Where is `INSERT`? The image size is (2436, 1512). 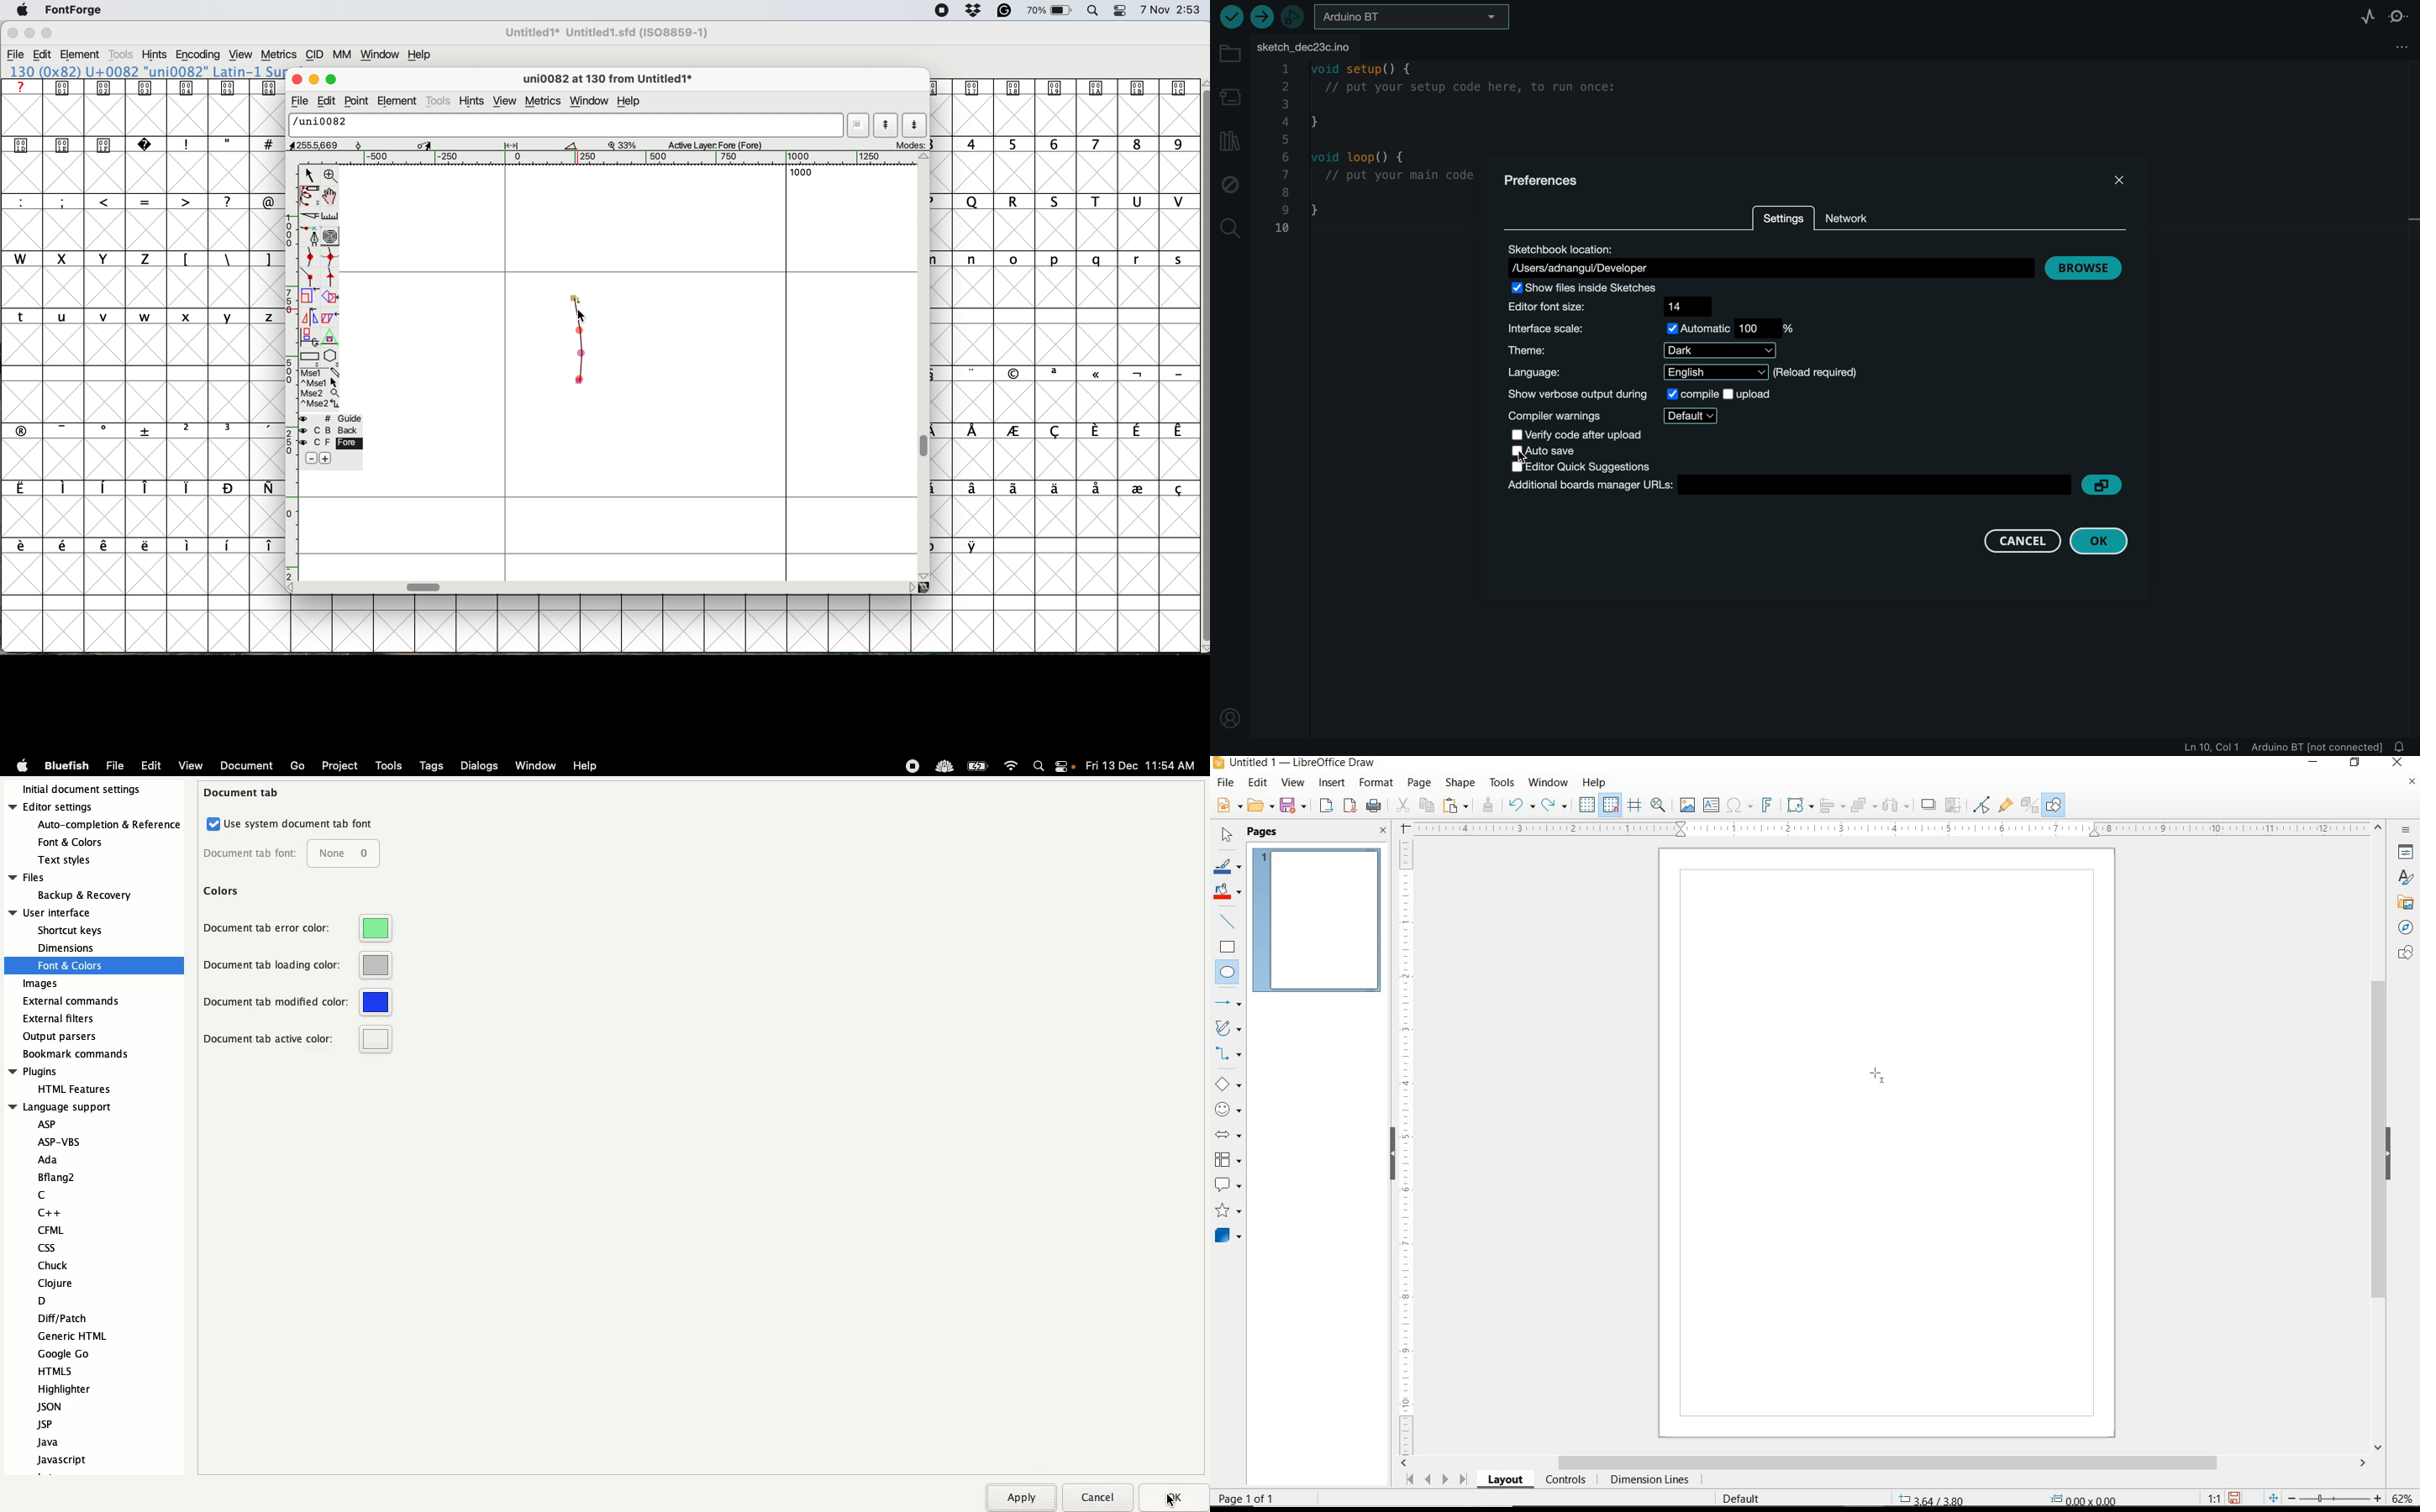
INSERT is located at coordinates (1334, 784).